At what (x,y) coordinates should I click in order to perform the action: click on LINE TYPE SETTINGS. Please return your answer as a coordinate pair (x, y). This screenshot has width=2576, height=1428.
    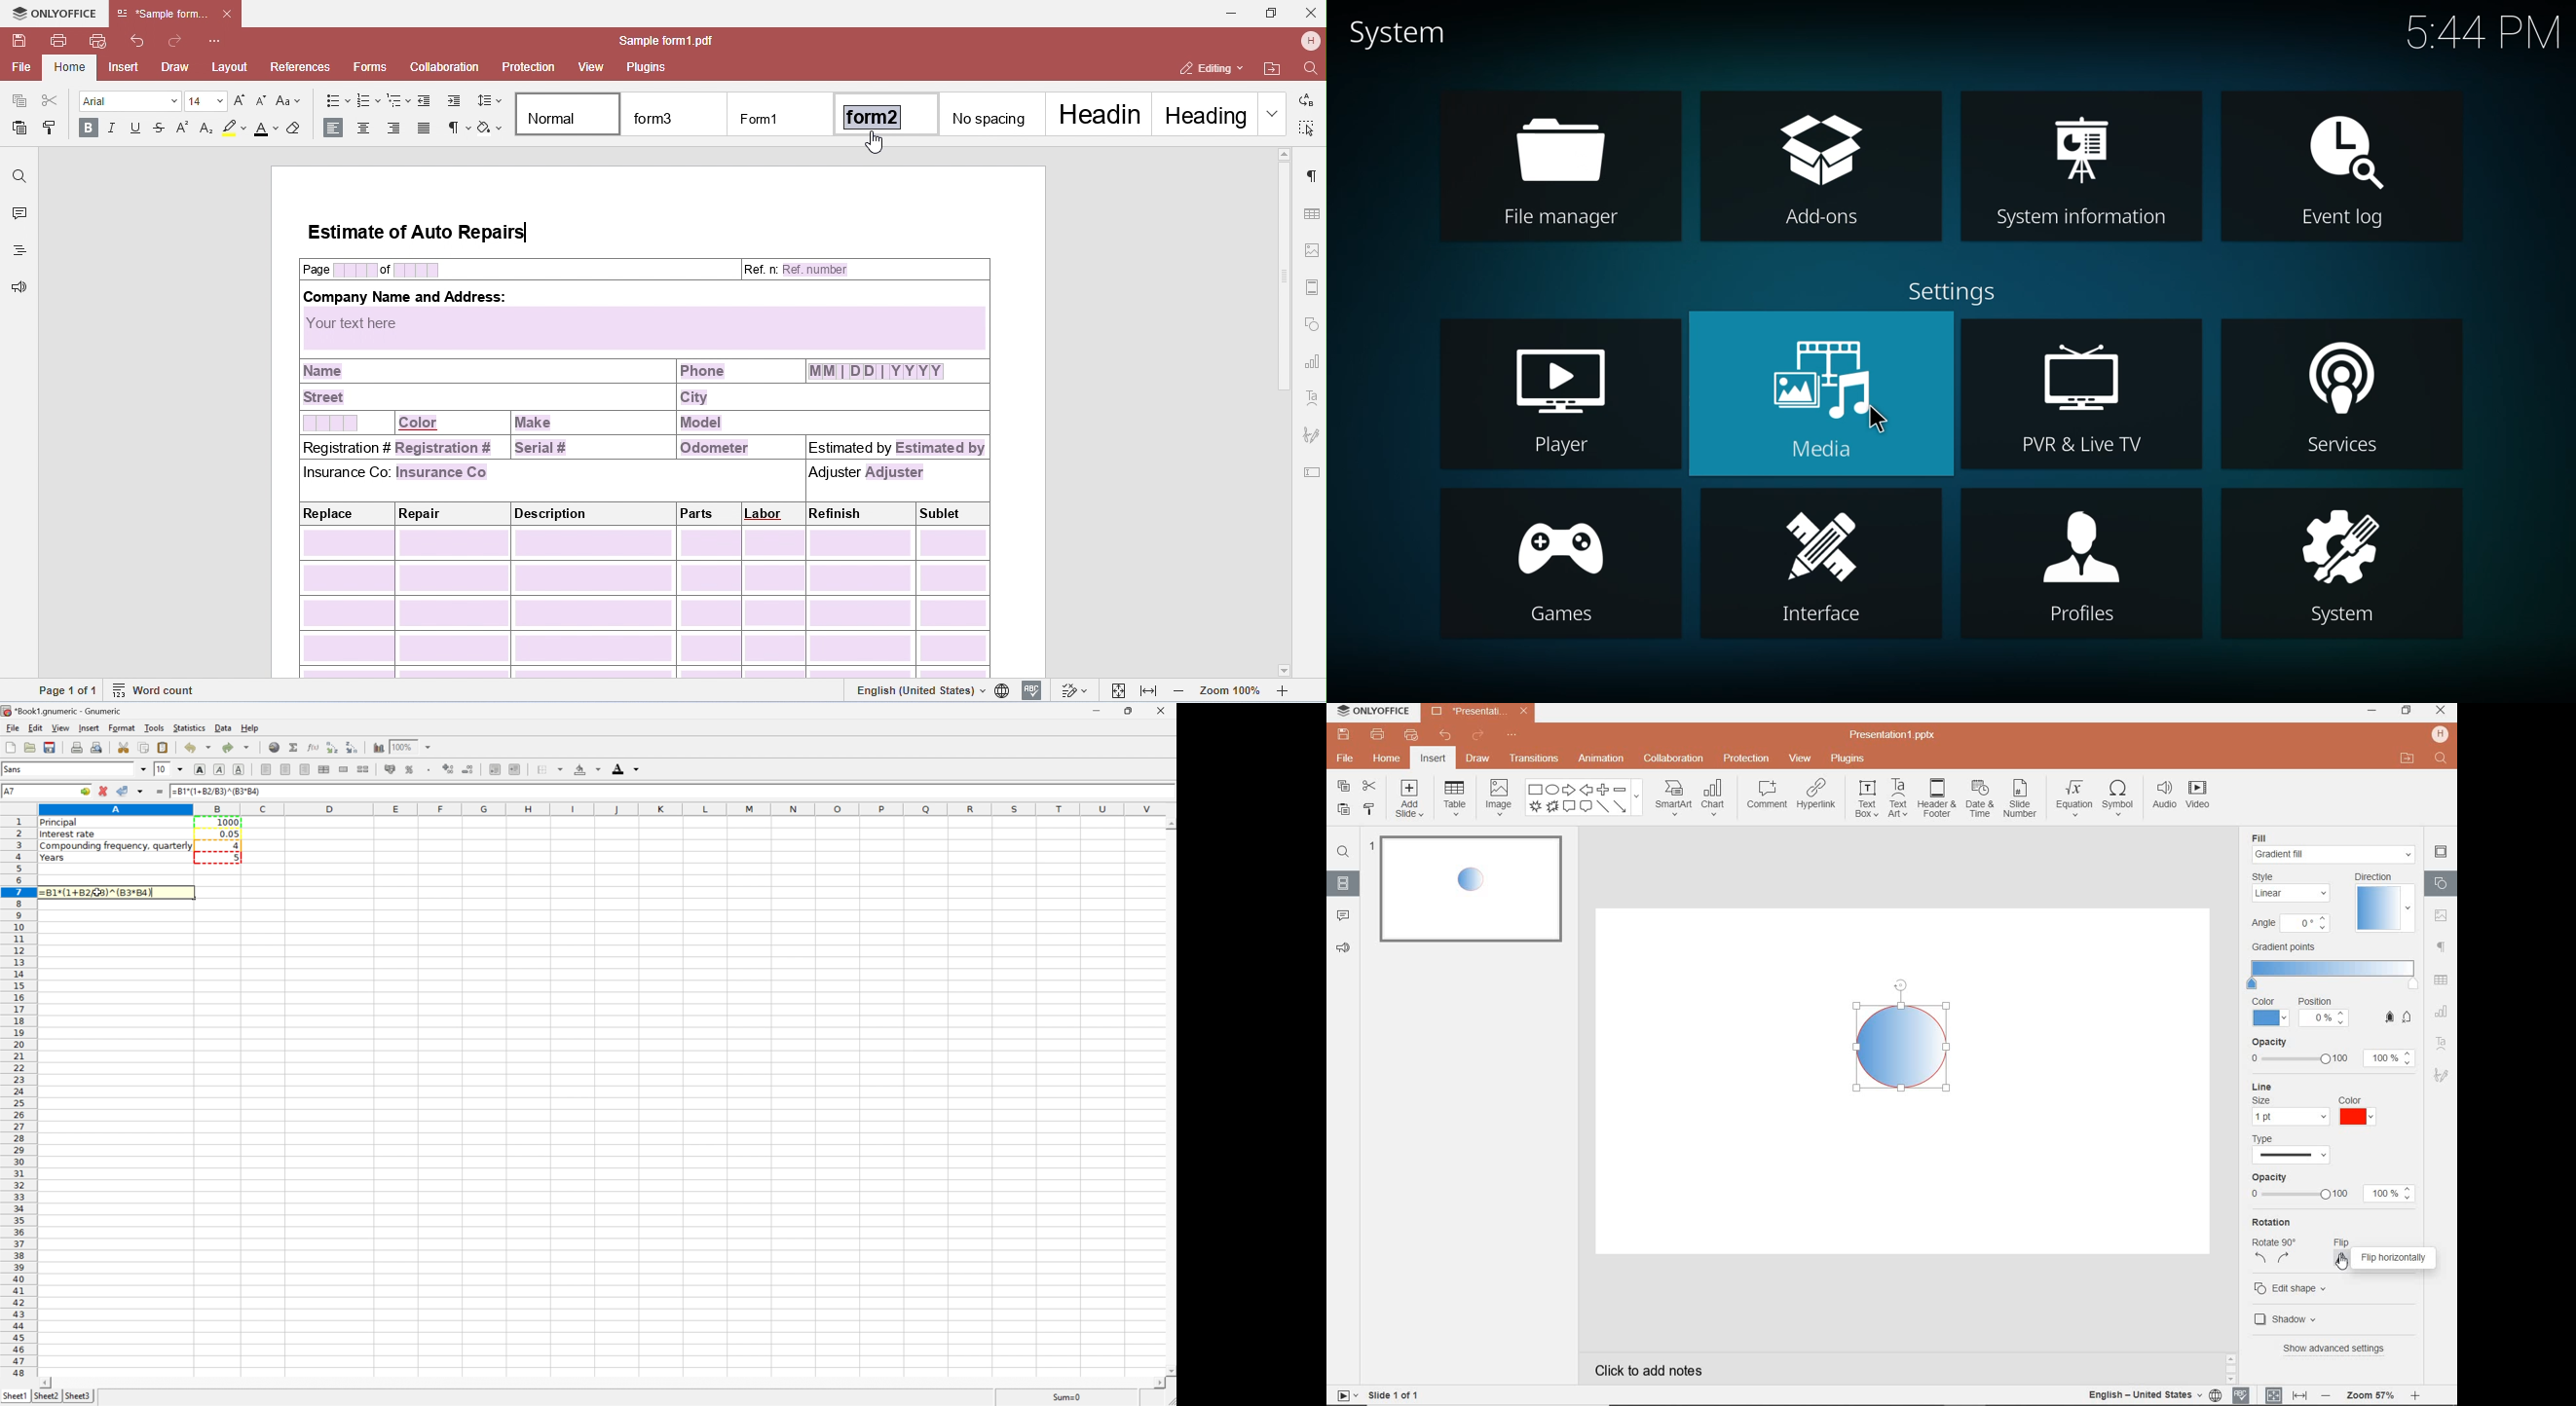
    Looking at the image, I should click on (2294, 1148).